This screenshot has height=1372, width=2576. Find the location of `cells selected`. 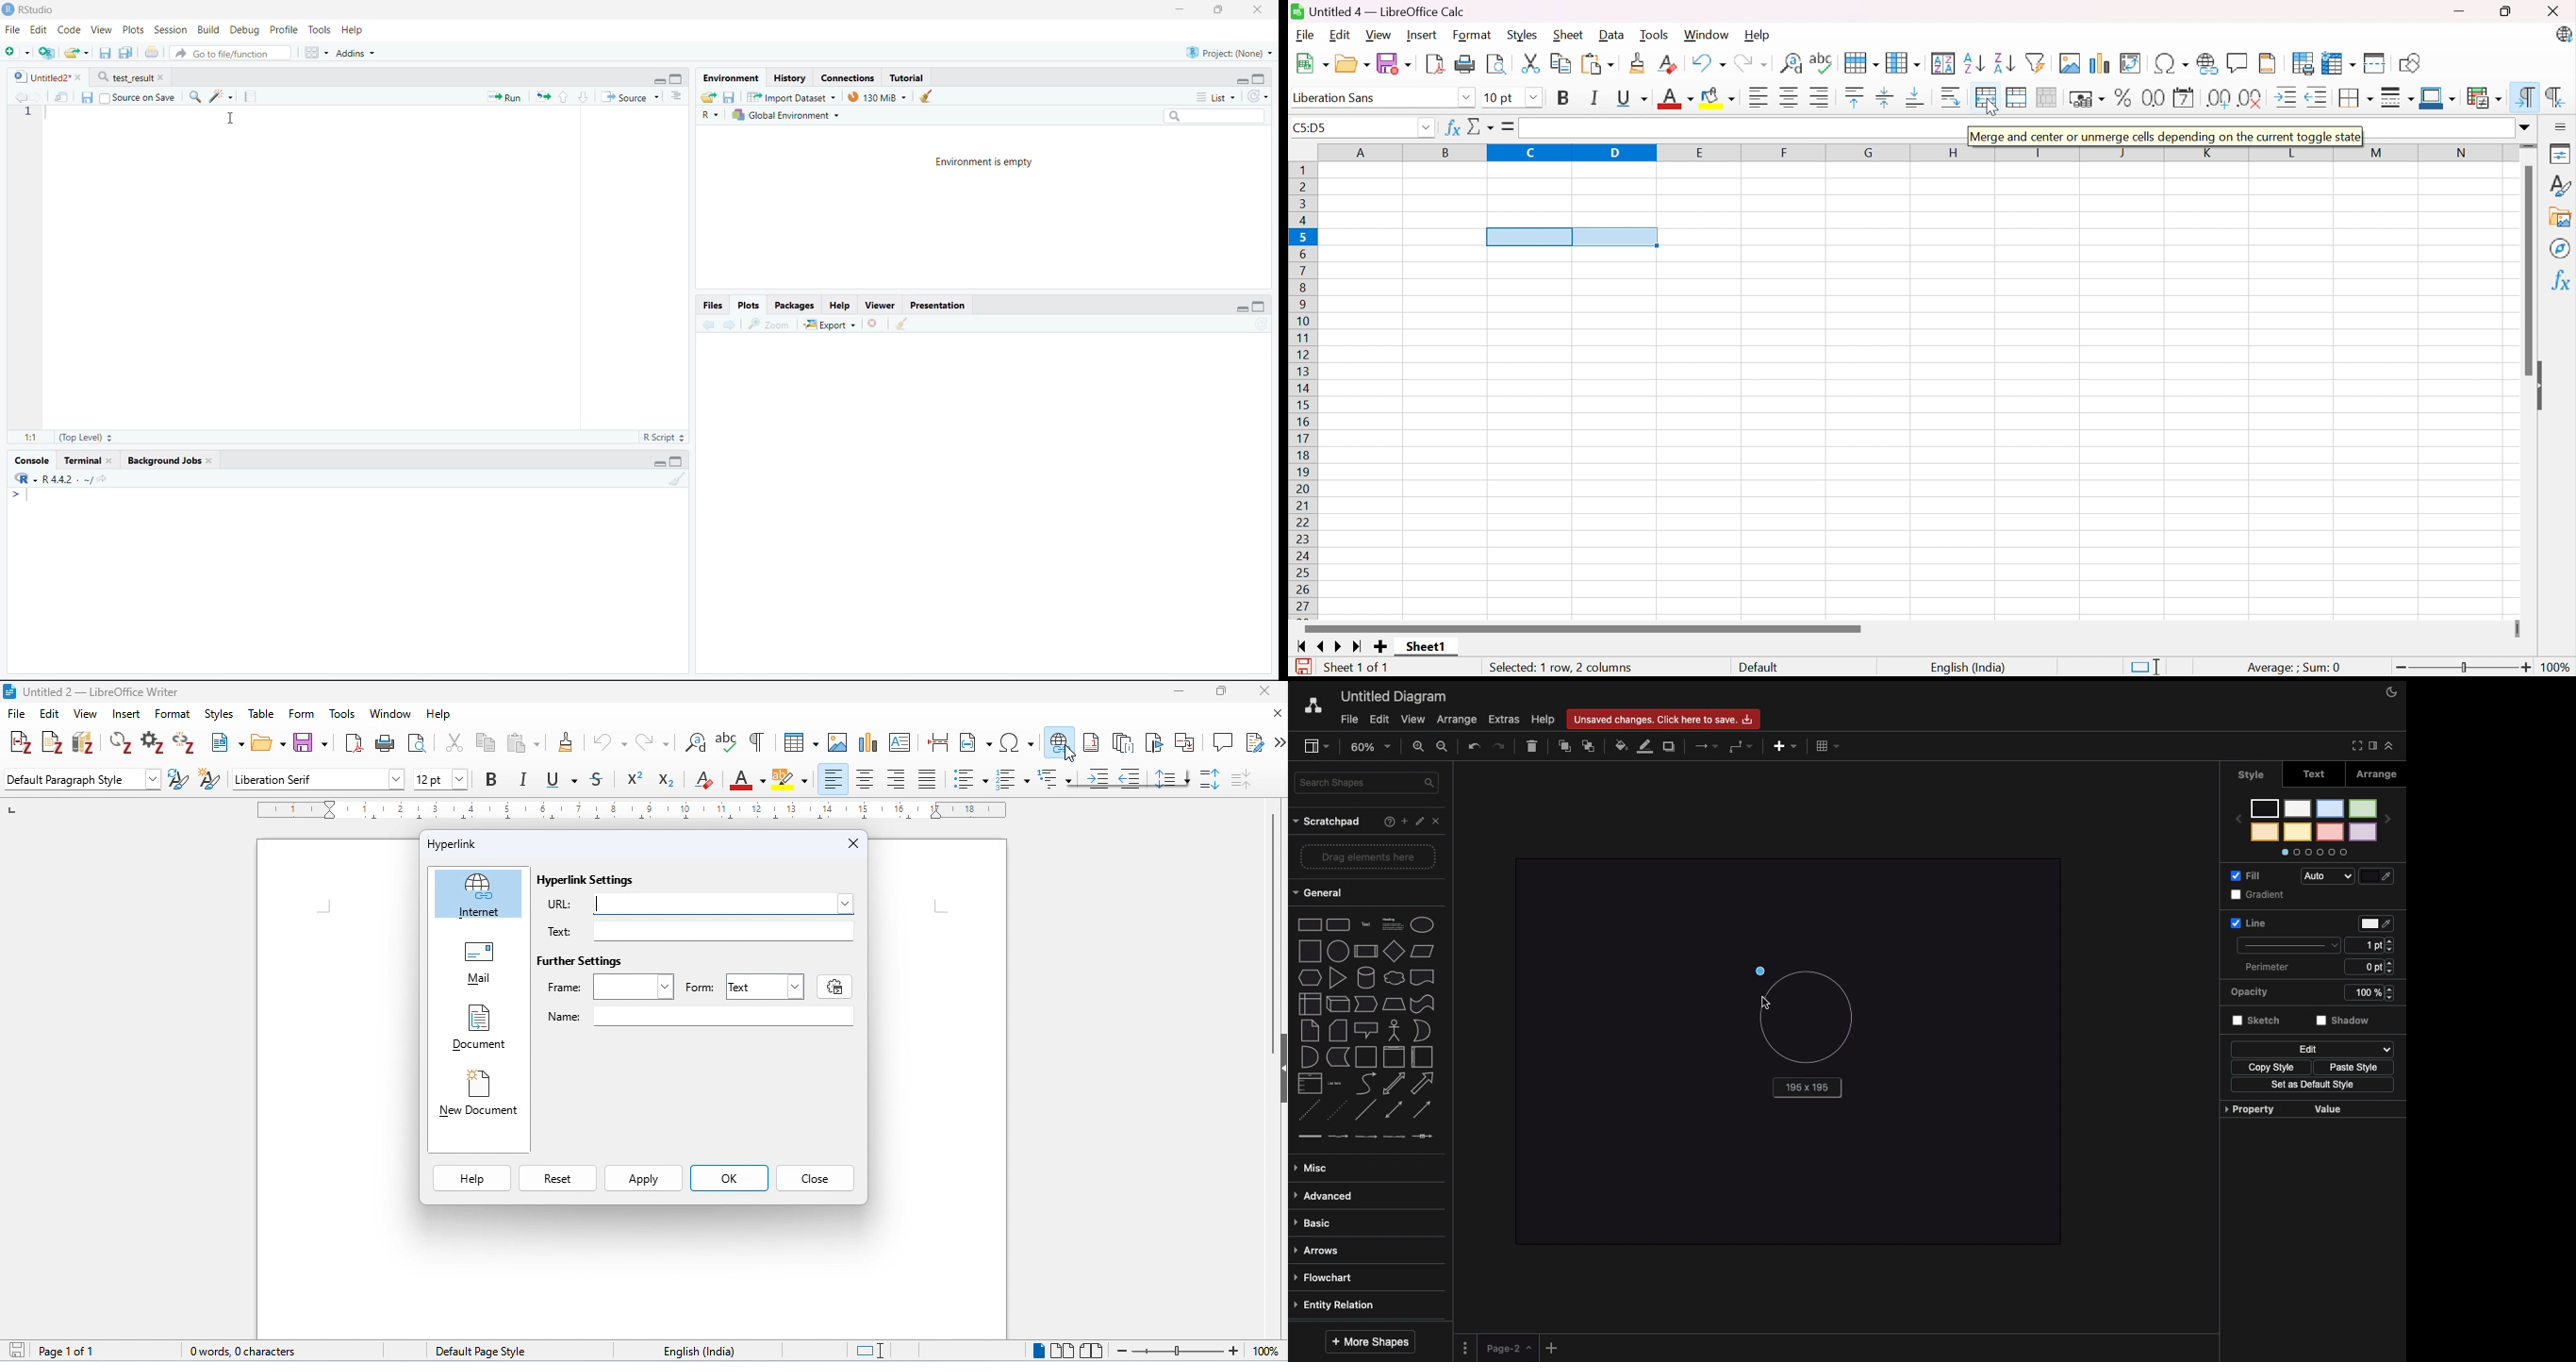

cells selected is located at coordinates (1571, 236).